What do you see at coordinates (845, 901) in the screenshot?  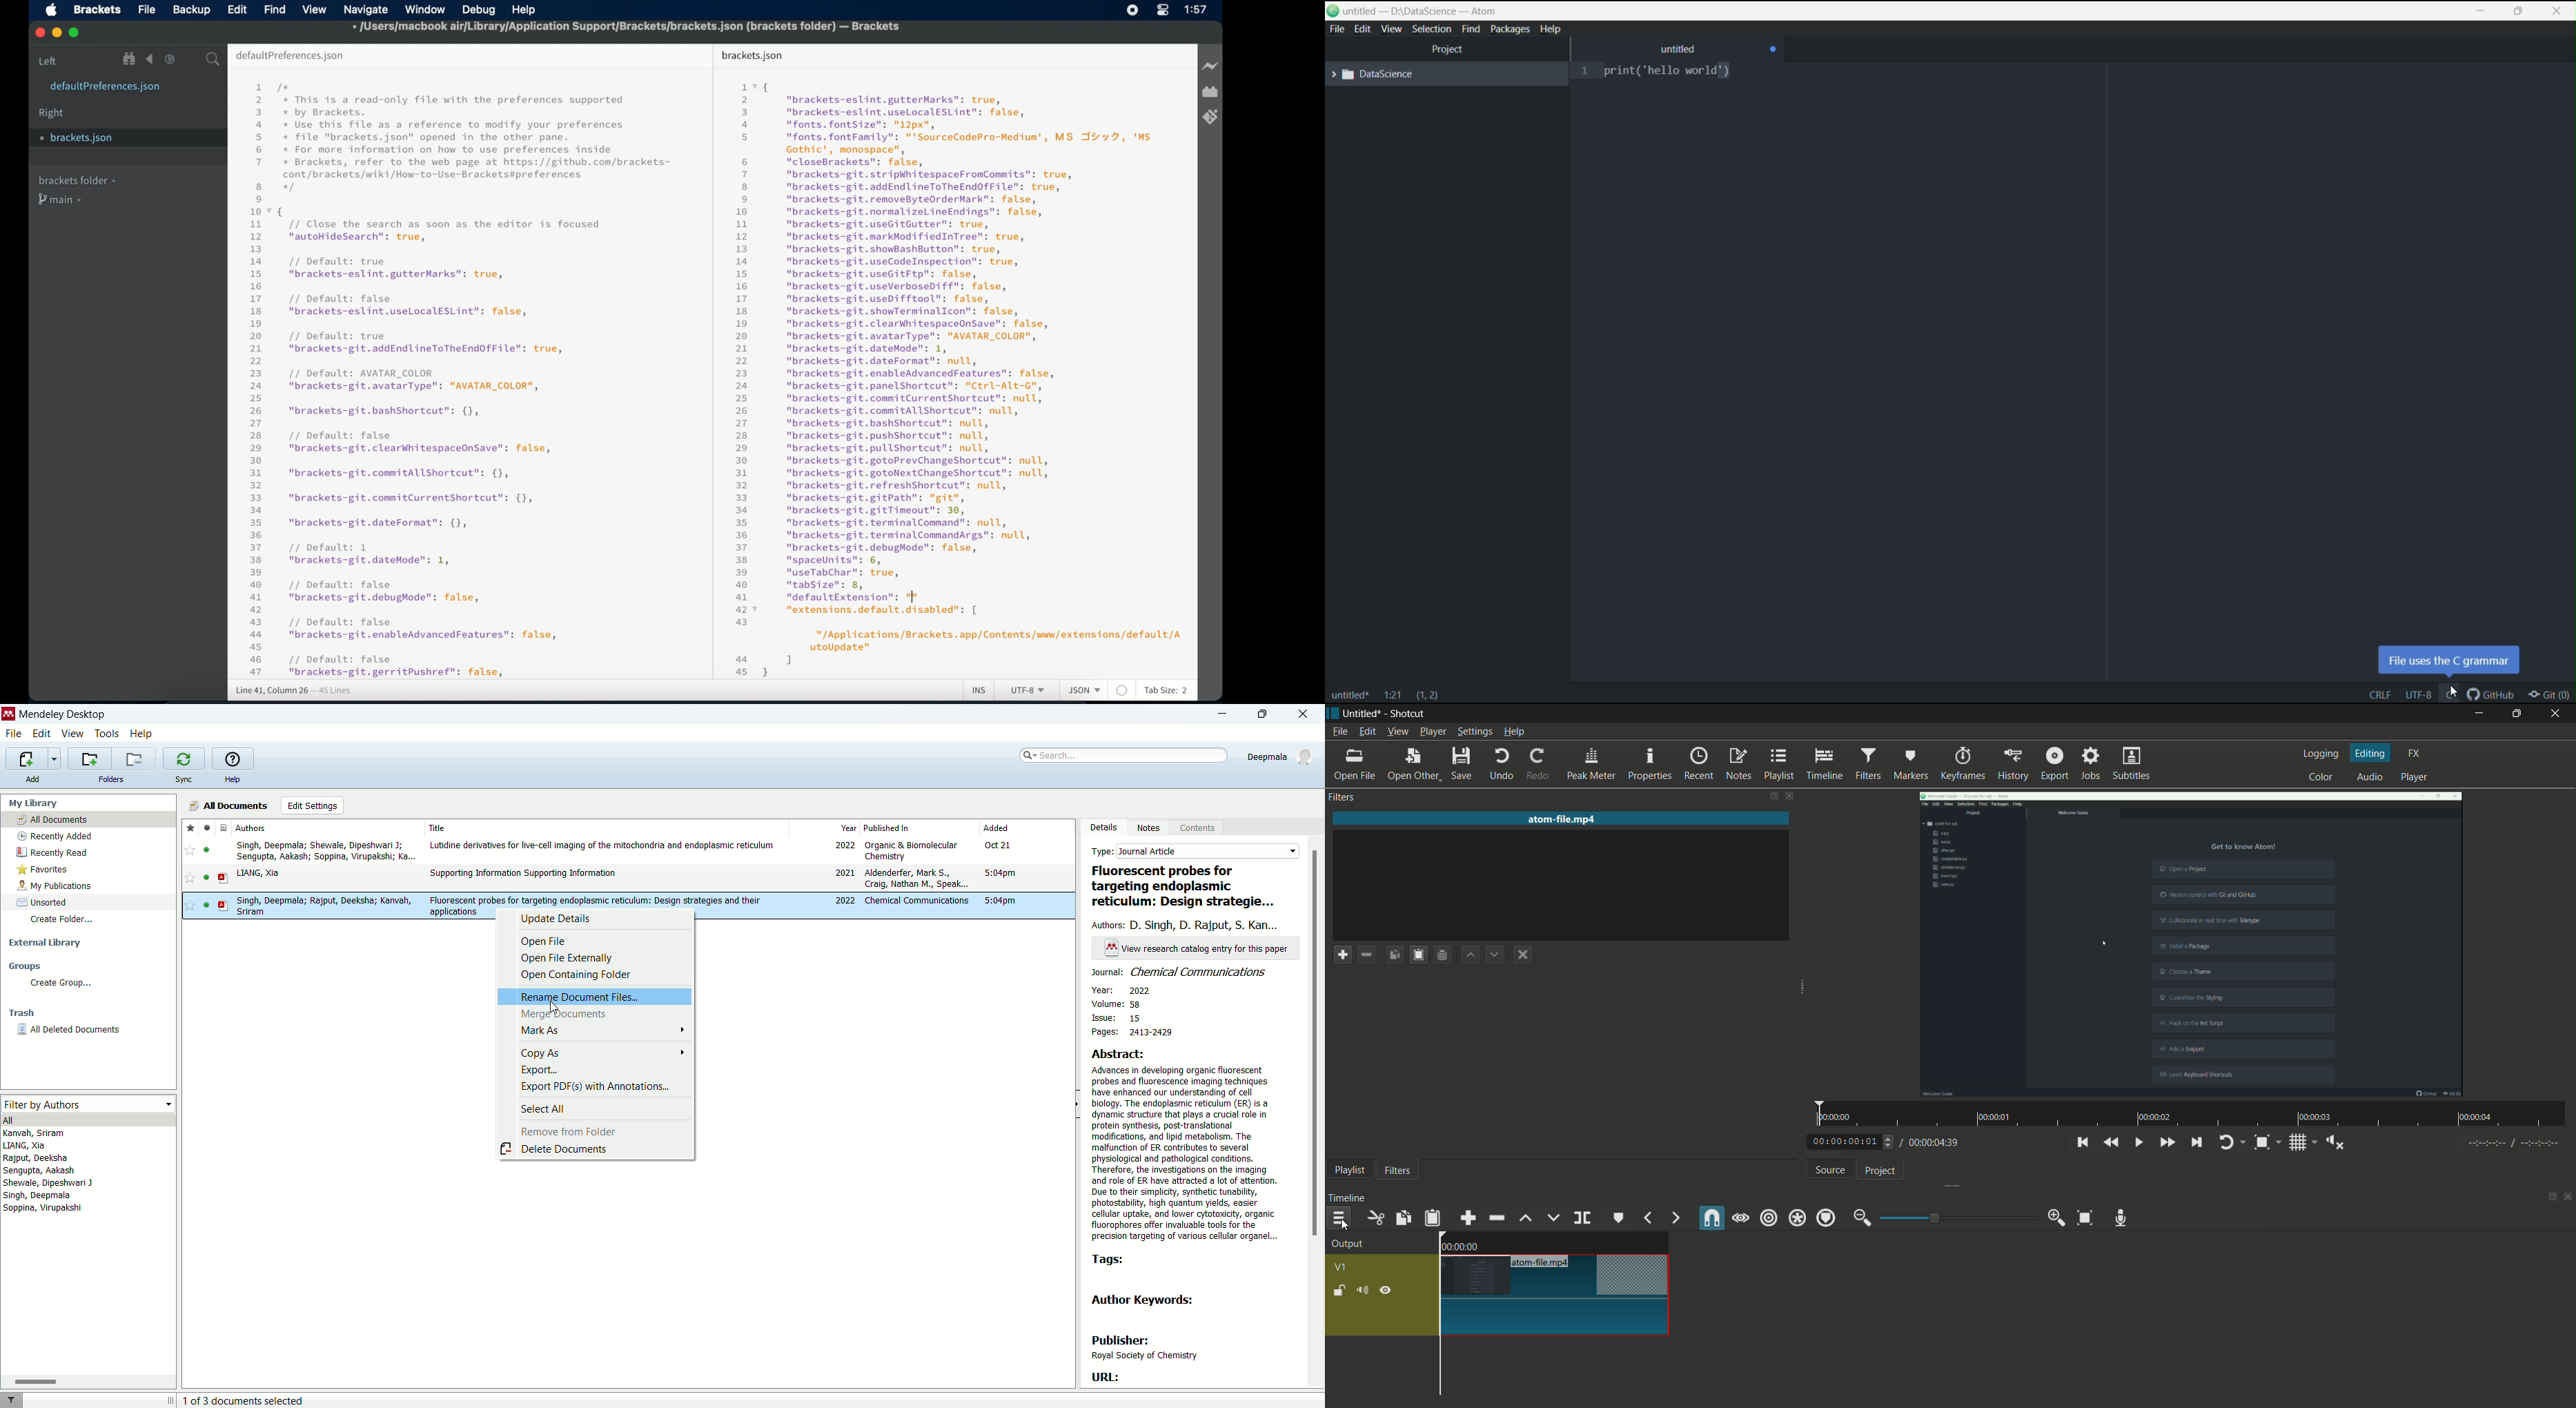 I see `2022` at bounding box center [845, 901].